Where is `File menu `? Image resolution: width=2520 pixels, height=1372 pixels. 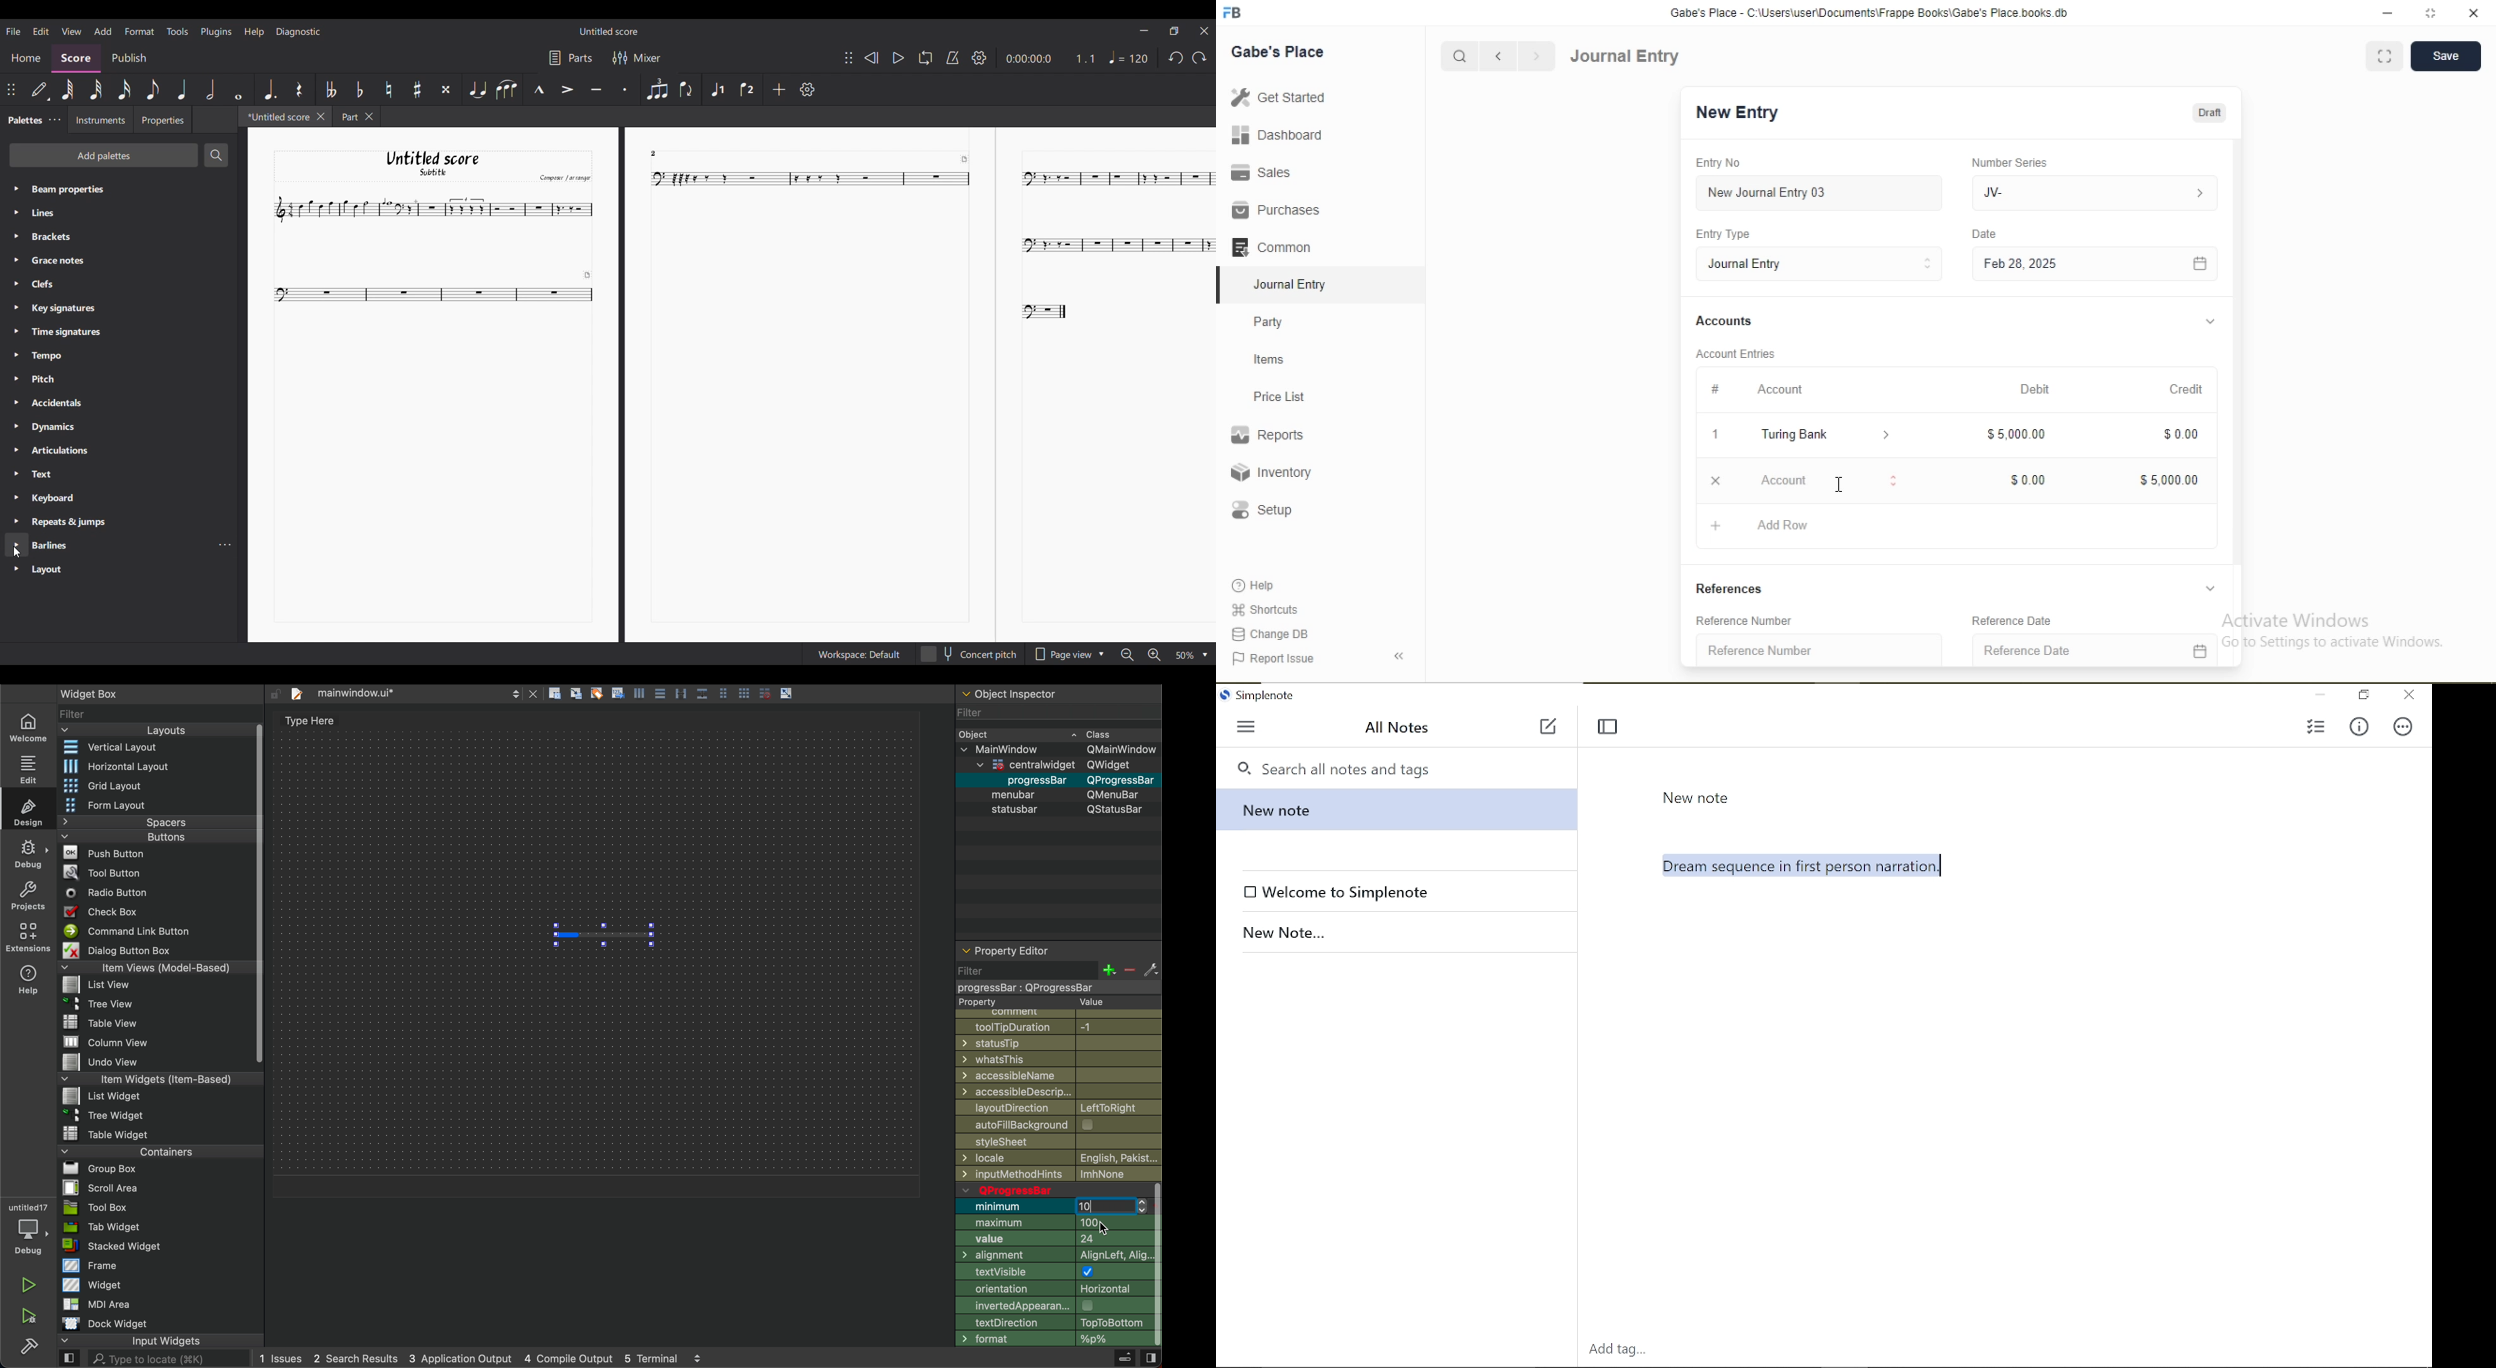 File menu  is located at coordinates (13, 31).